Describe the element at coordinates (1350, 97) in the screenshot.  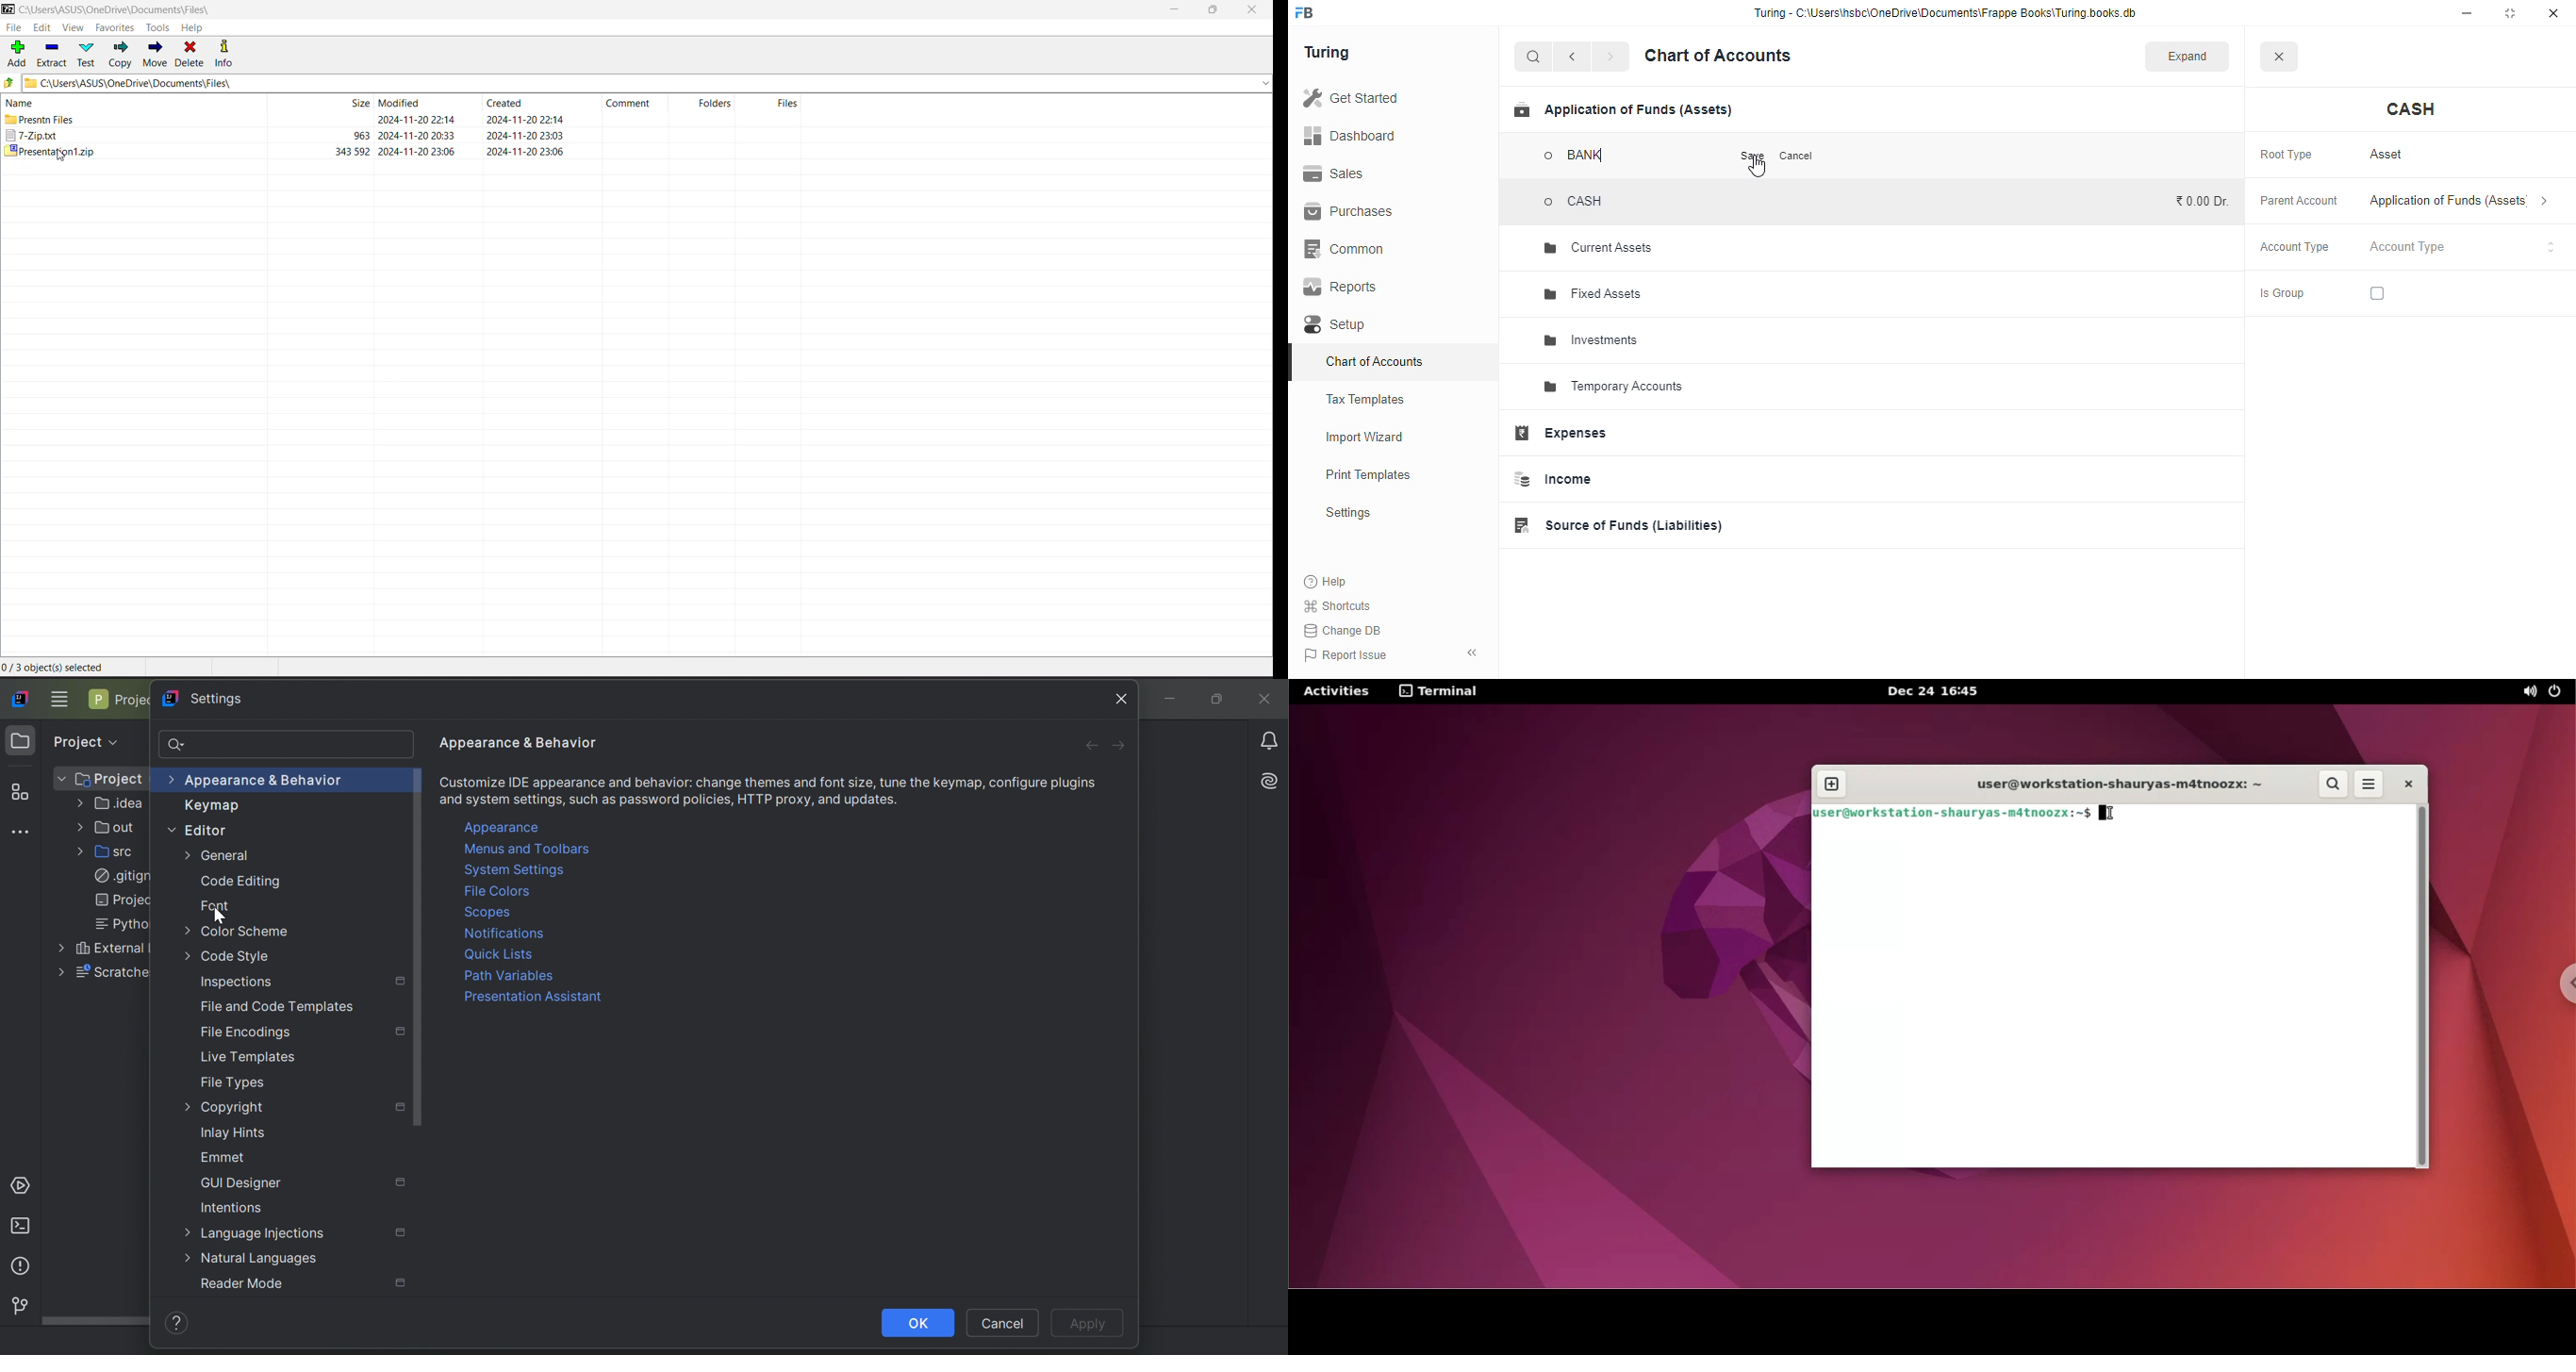
I see `get started` at that location.